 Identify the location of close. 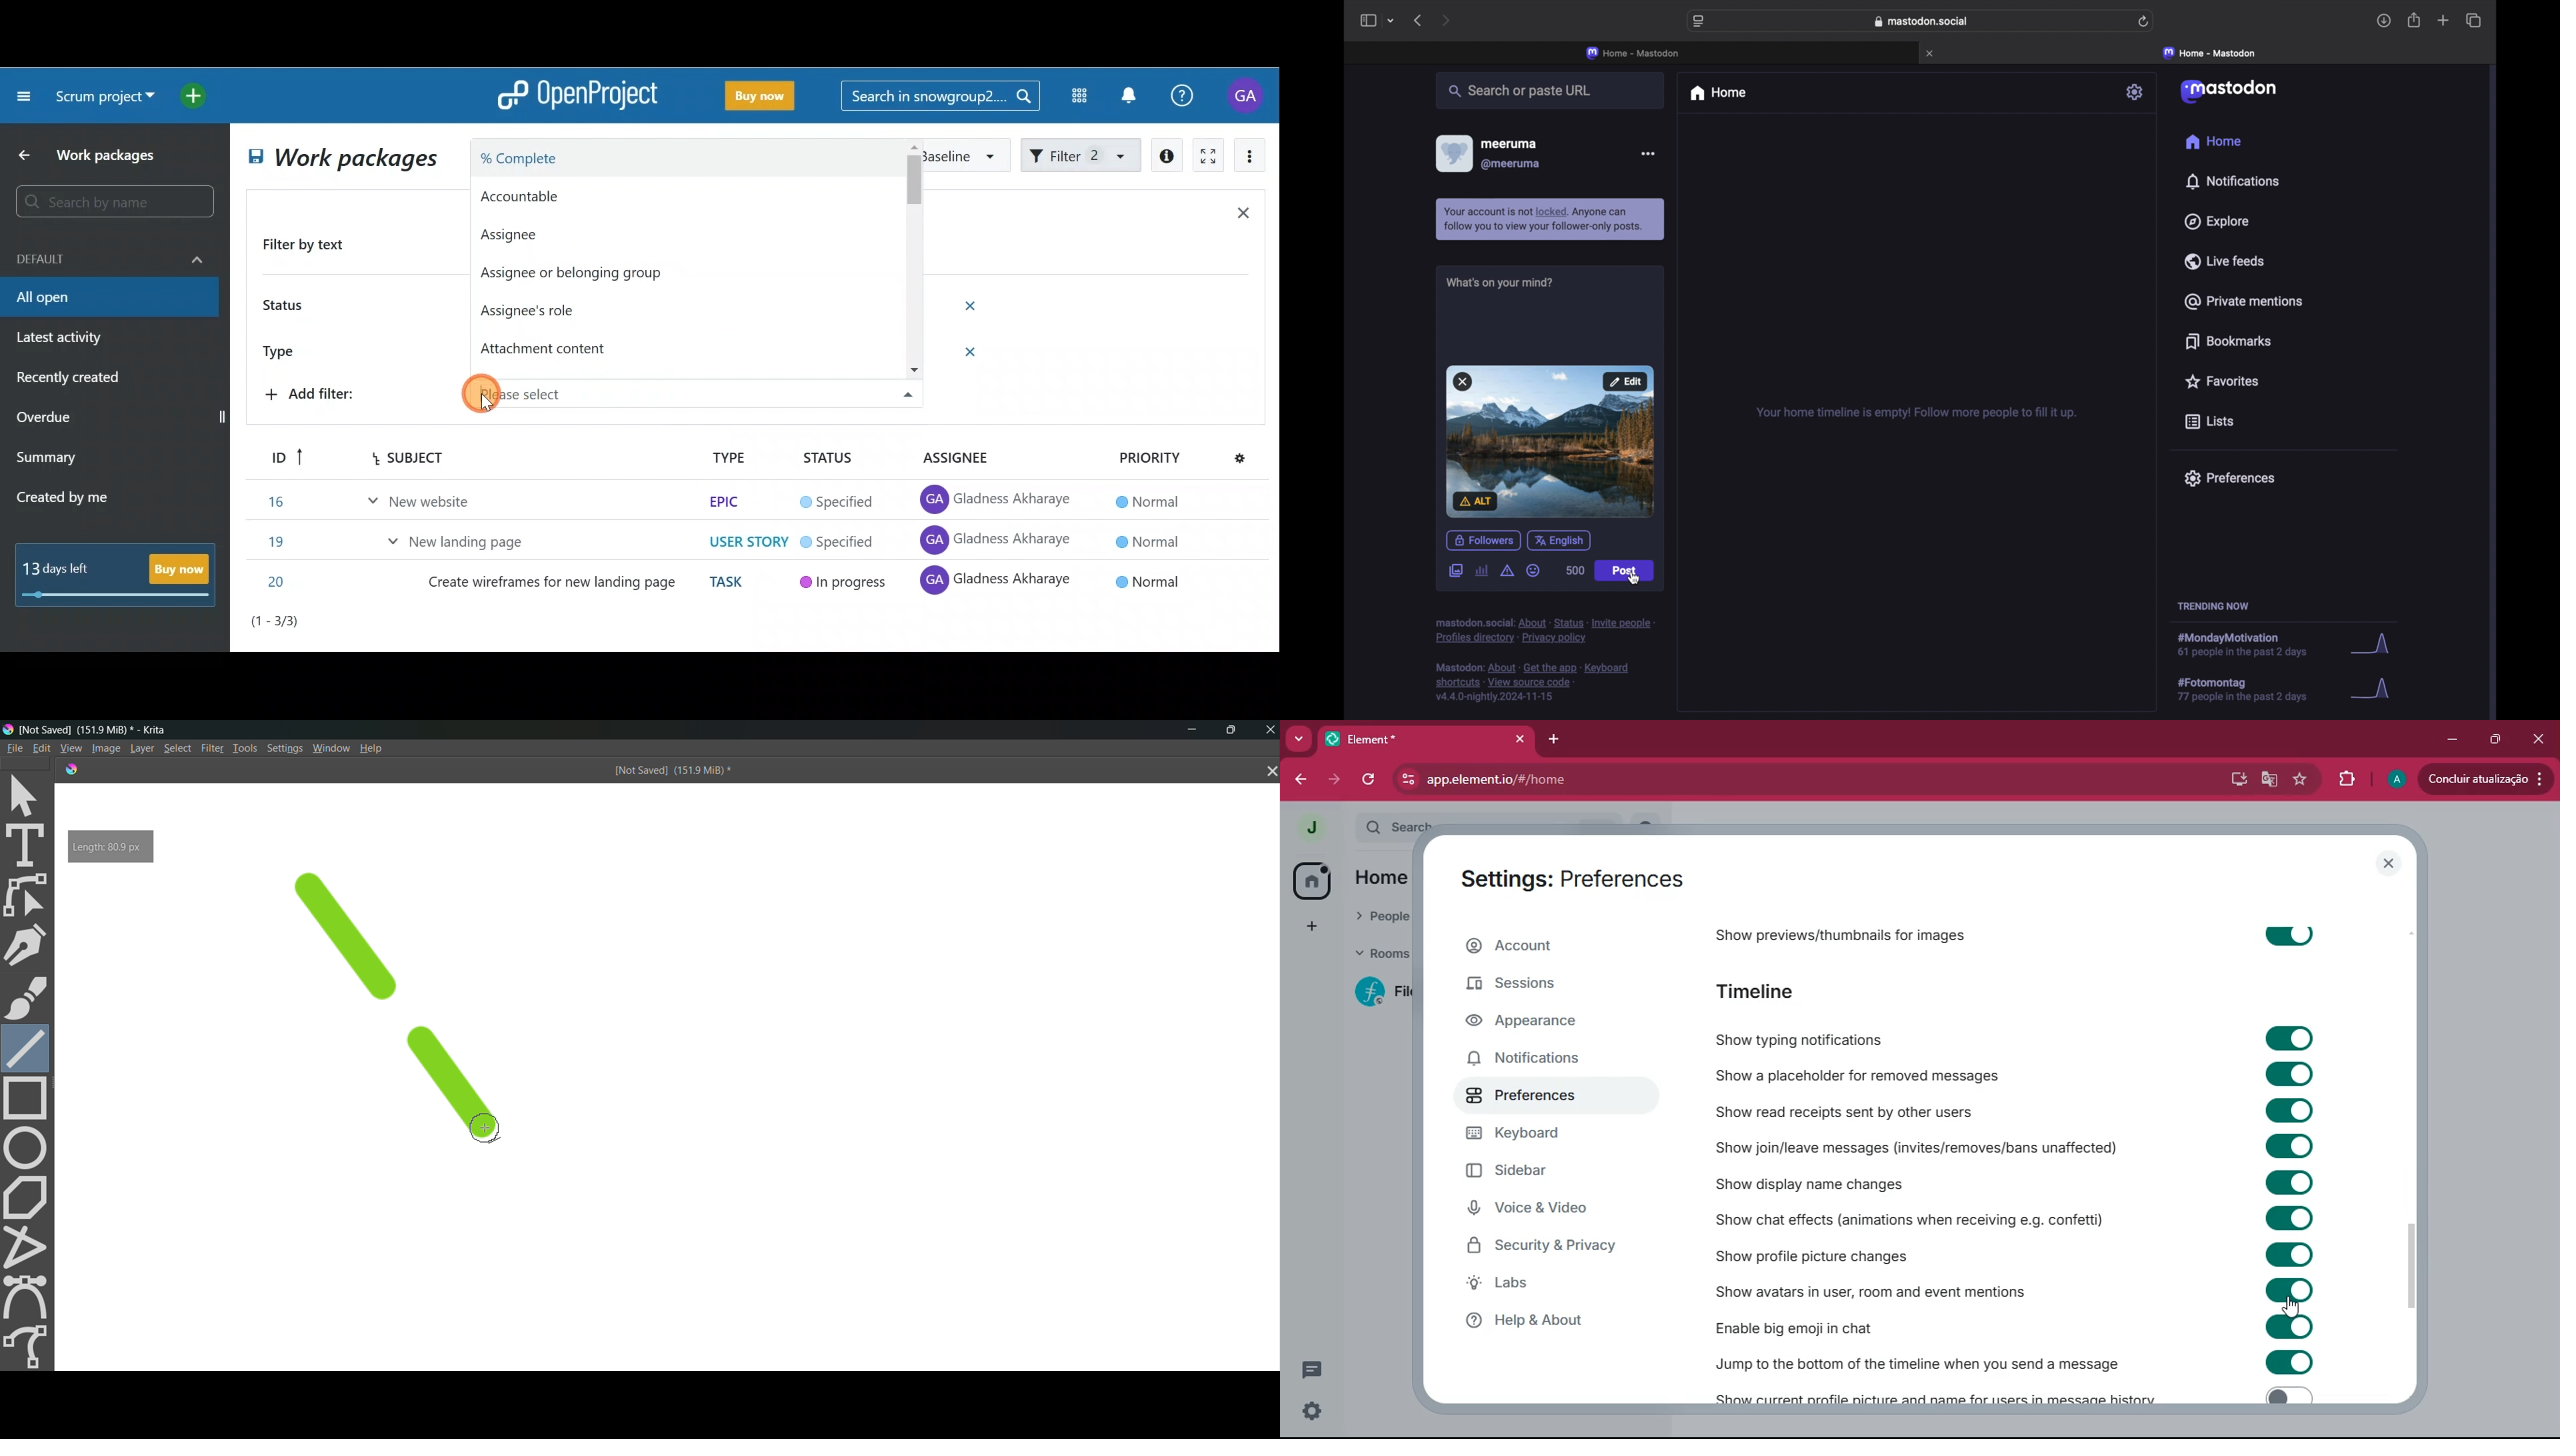
(2538, 740).